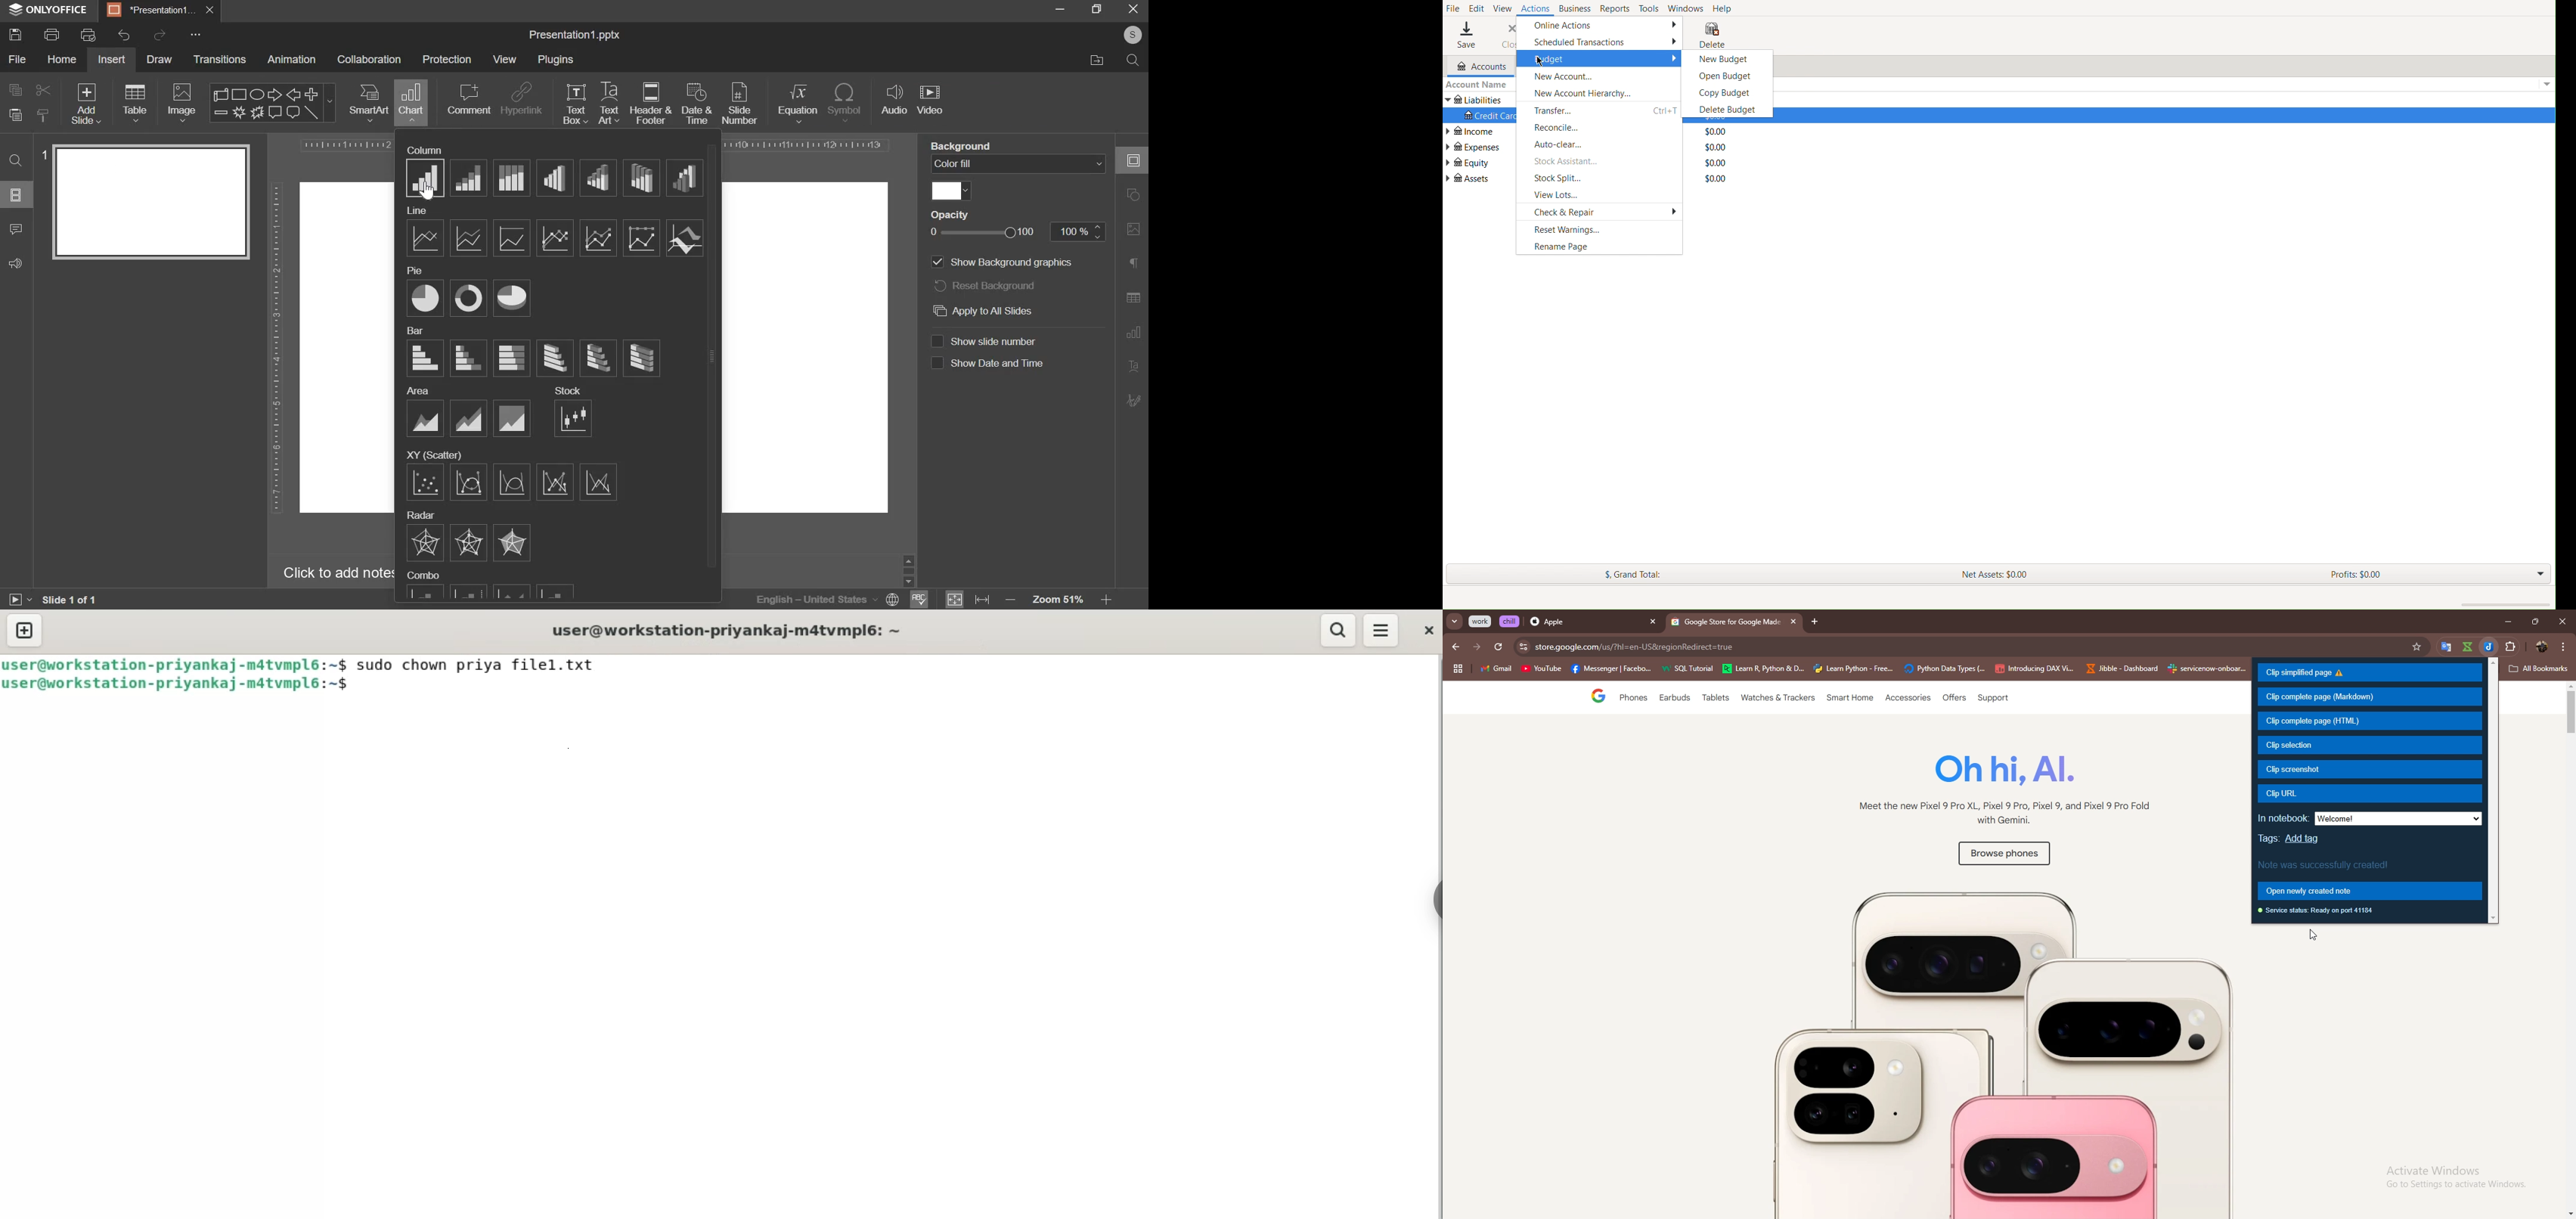 The width and height of the screenshot is (2576, 1232). What do you see at coordinates (1481, 621) in the screenshot?
I see `work` at bounding box center [1481, 621].